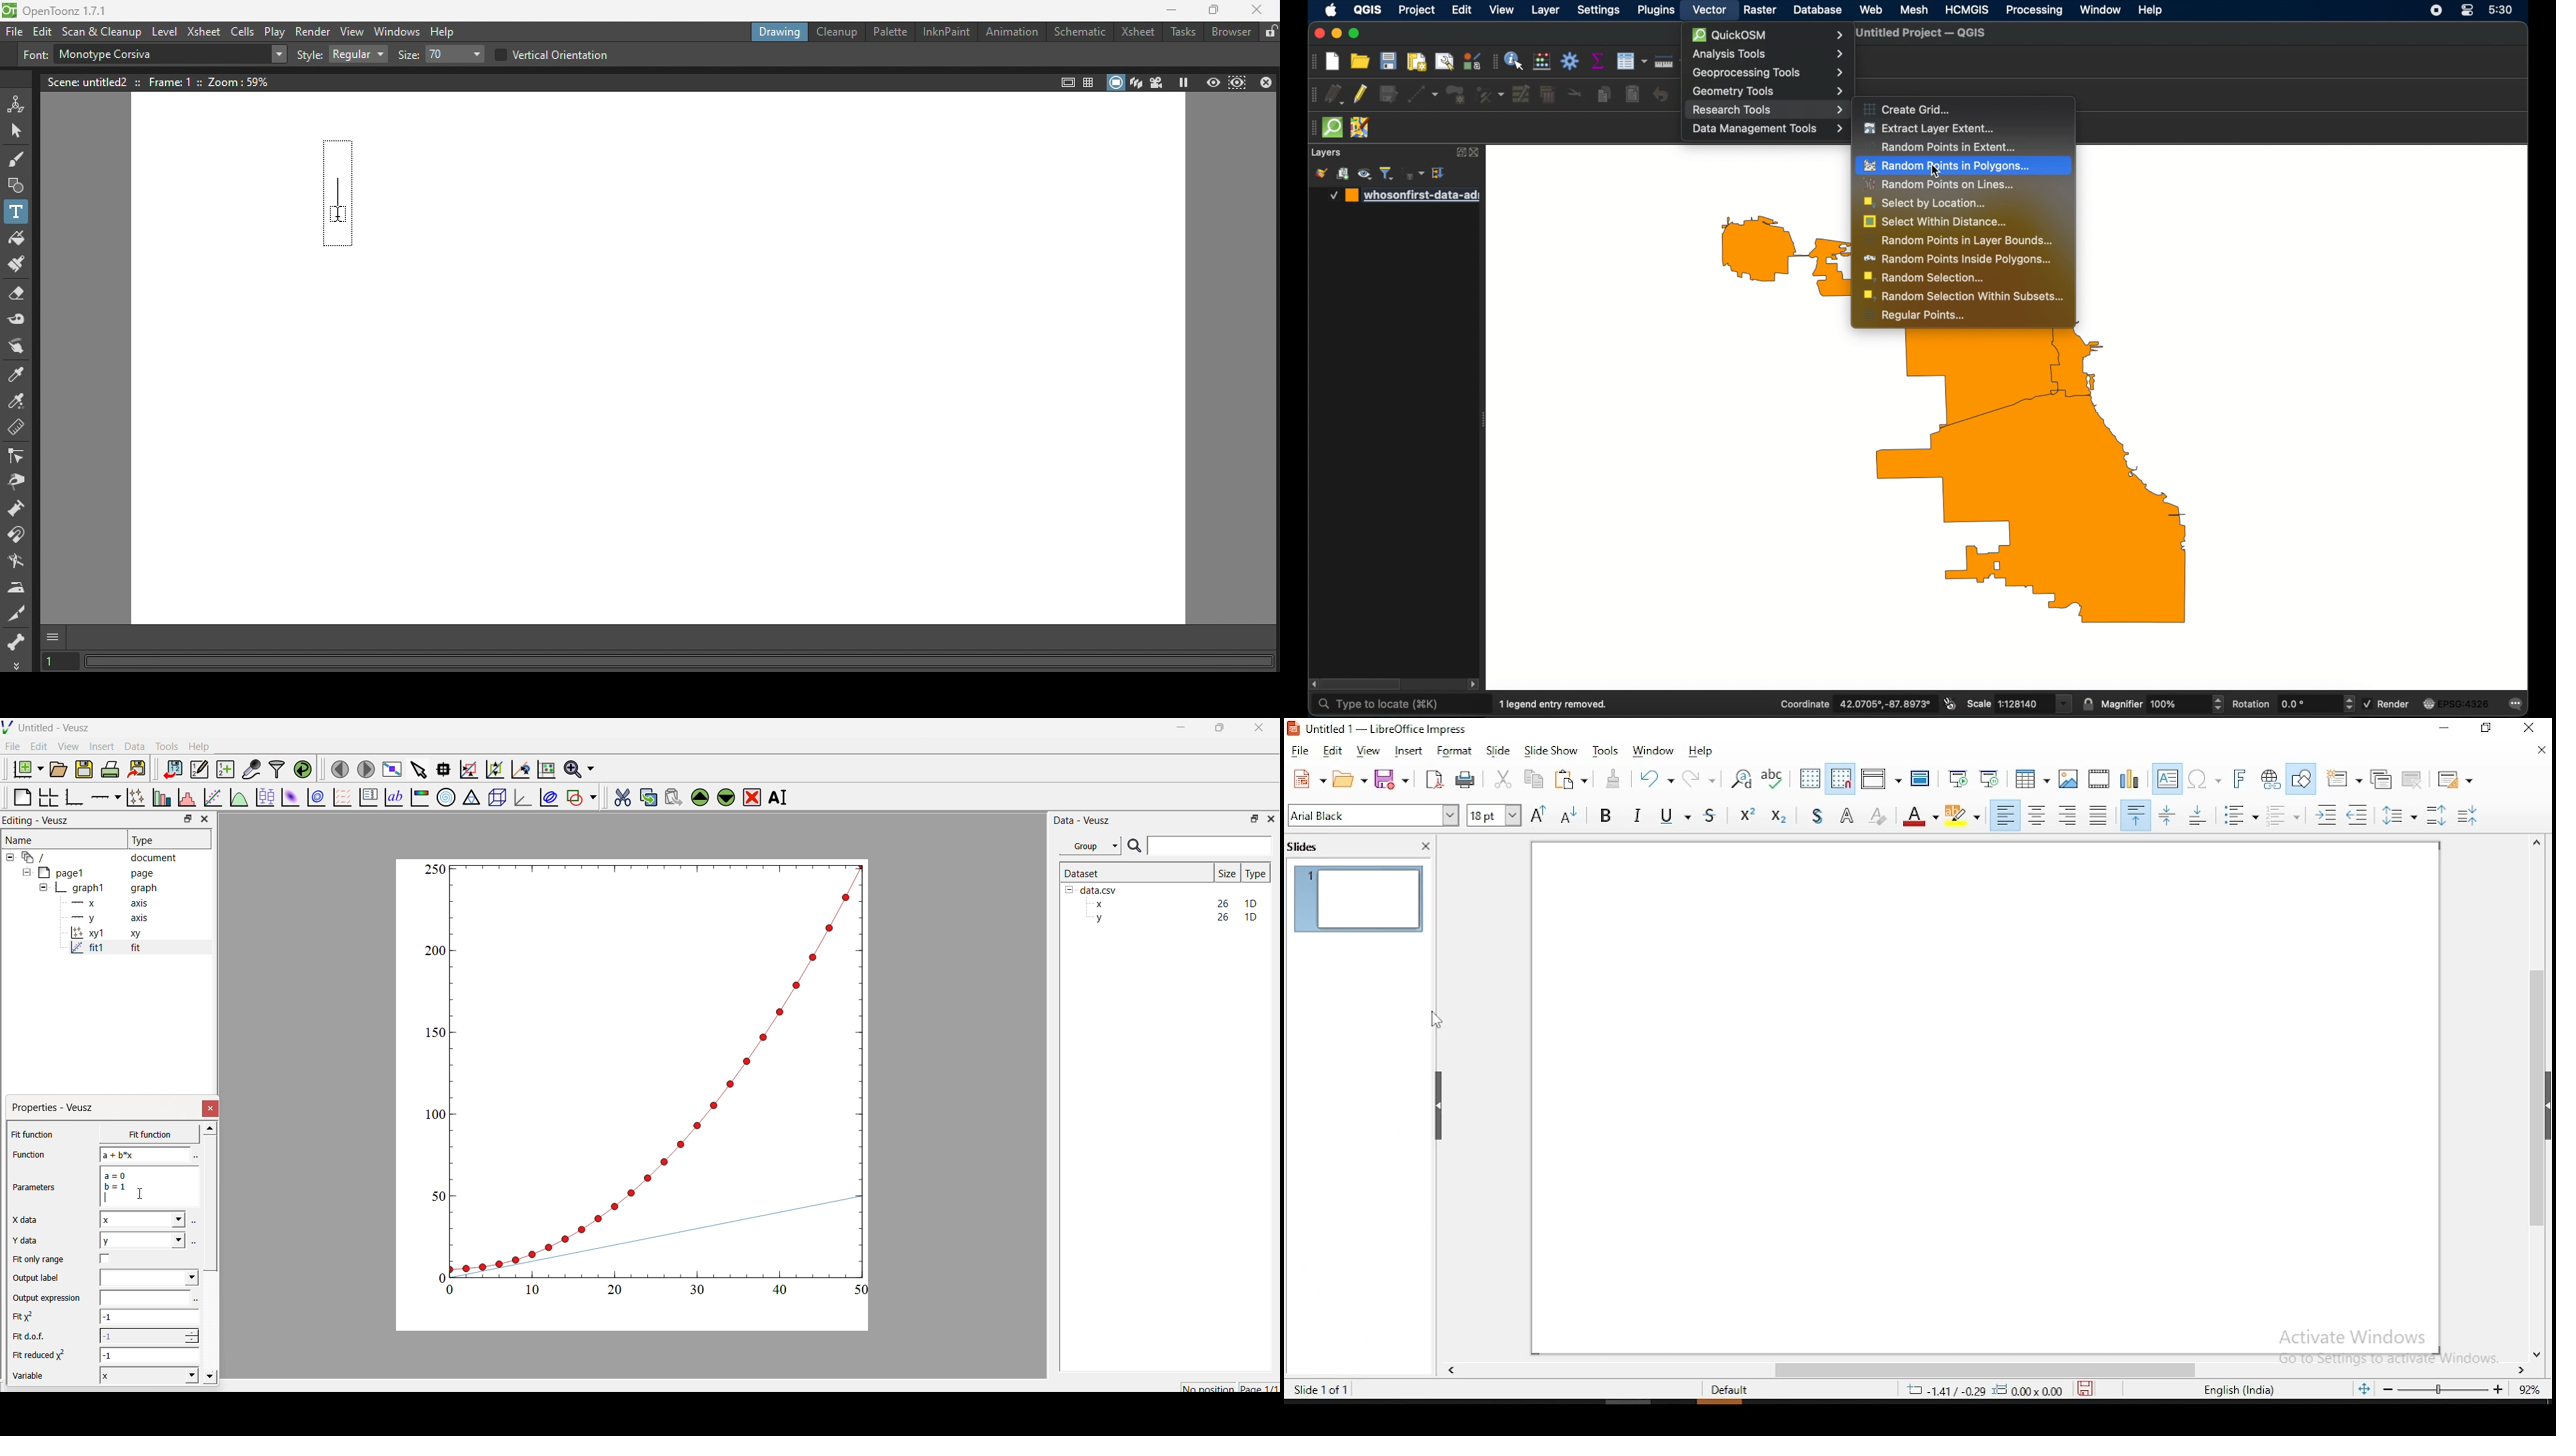 Image resolution: width=2576 pixels, height=1456 pixels. Describe the element at coordinates (495, 795) in the screenshot. I see `3d scene` at that location.